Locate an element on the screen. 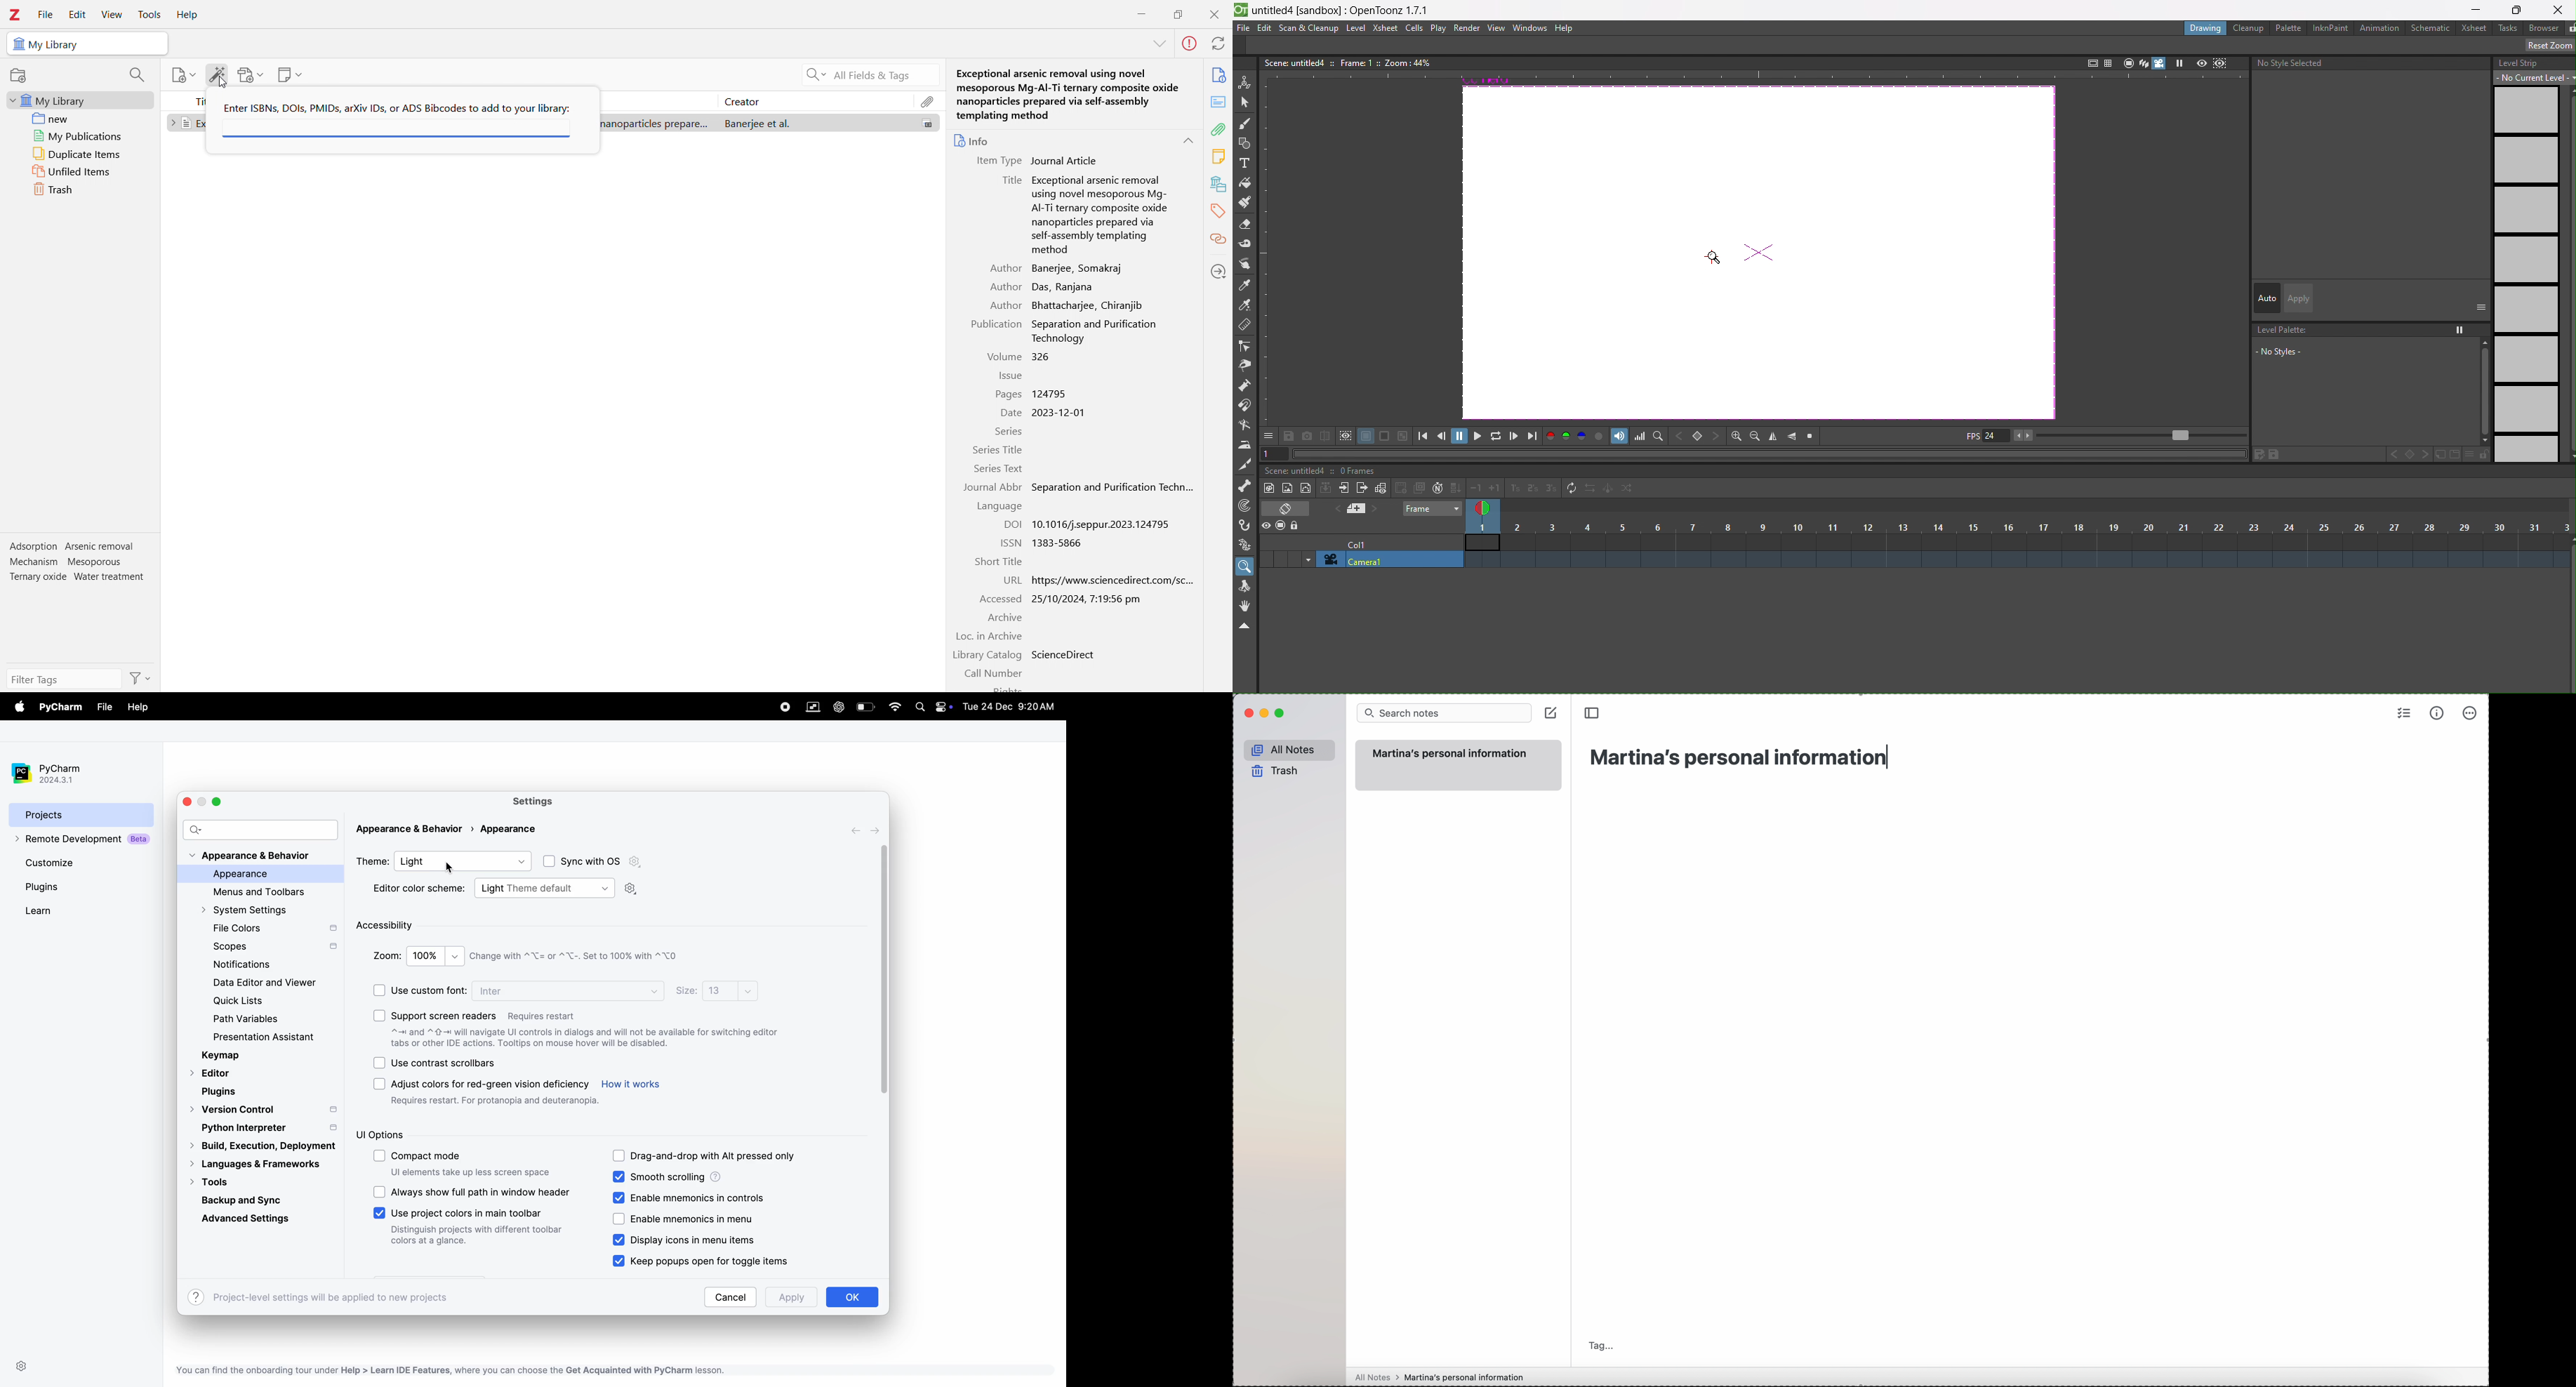 The image size is (2576, 1400). project level setings is located at coordinates (320, 1297).